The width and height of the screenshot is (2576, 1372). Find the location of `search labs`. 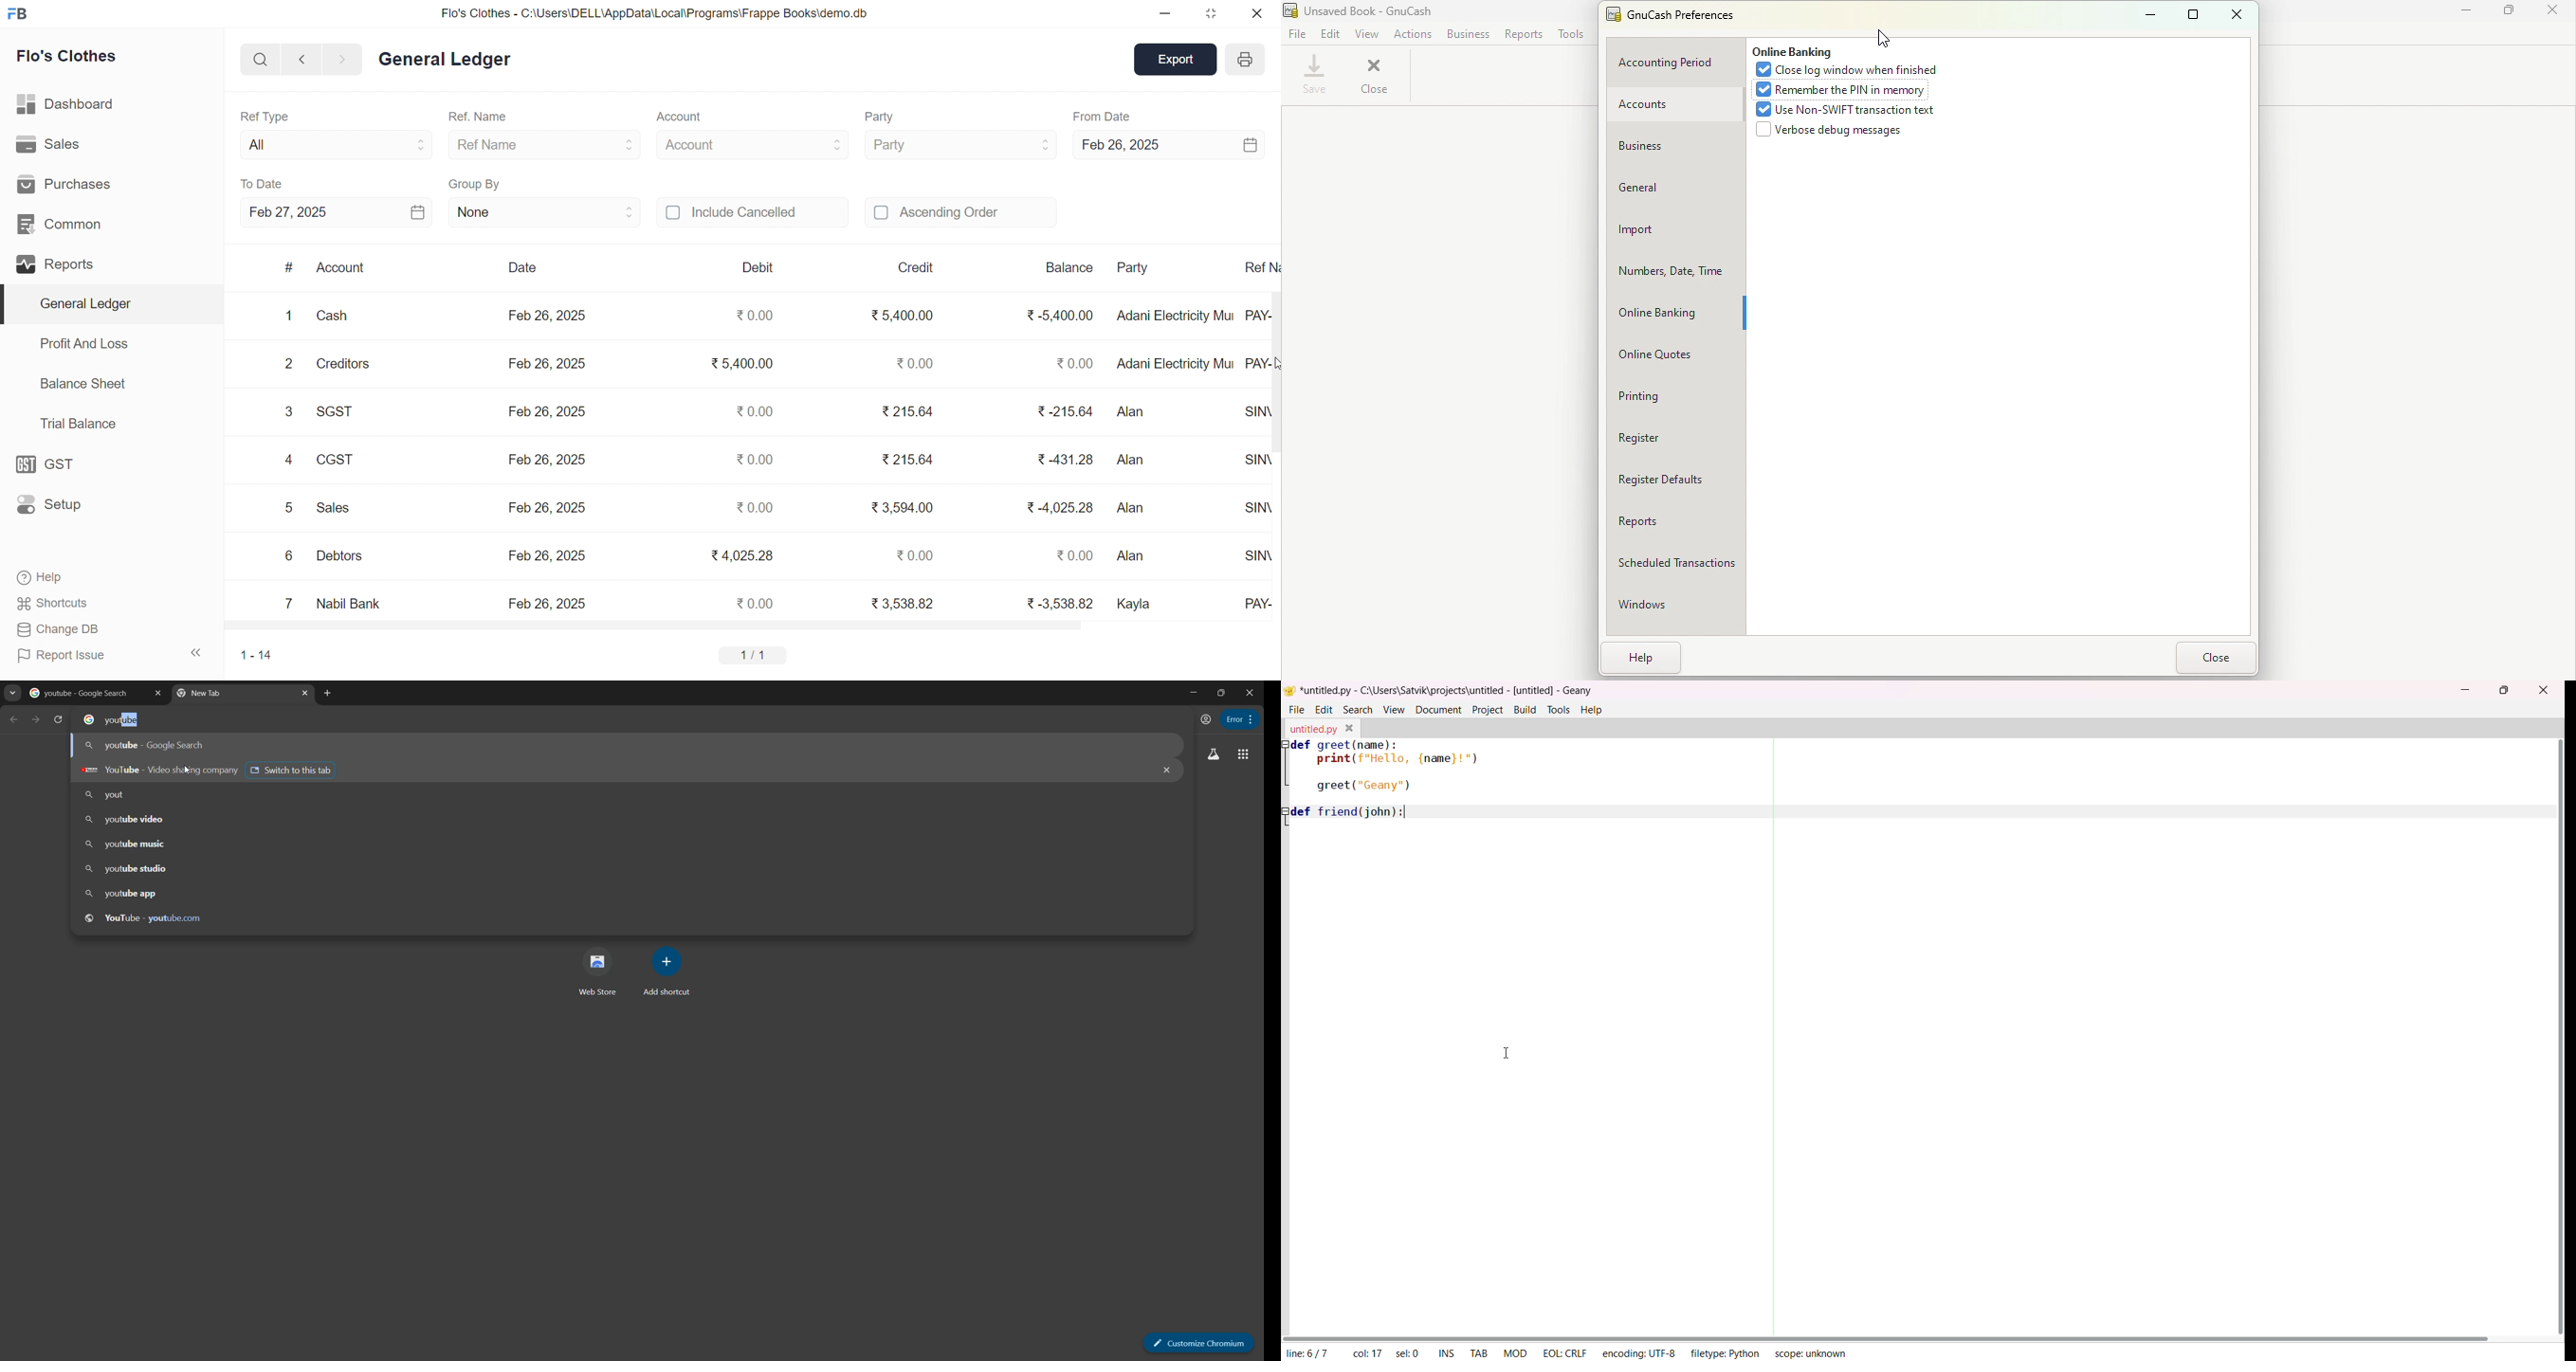

search labs is located at coordinates (1214, 755).